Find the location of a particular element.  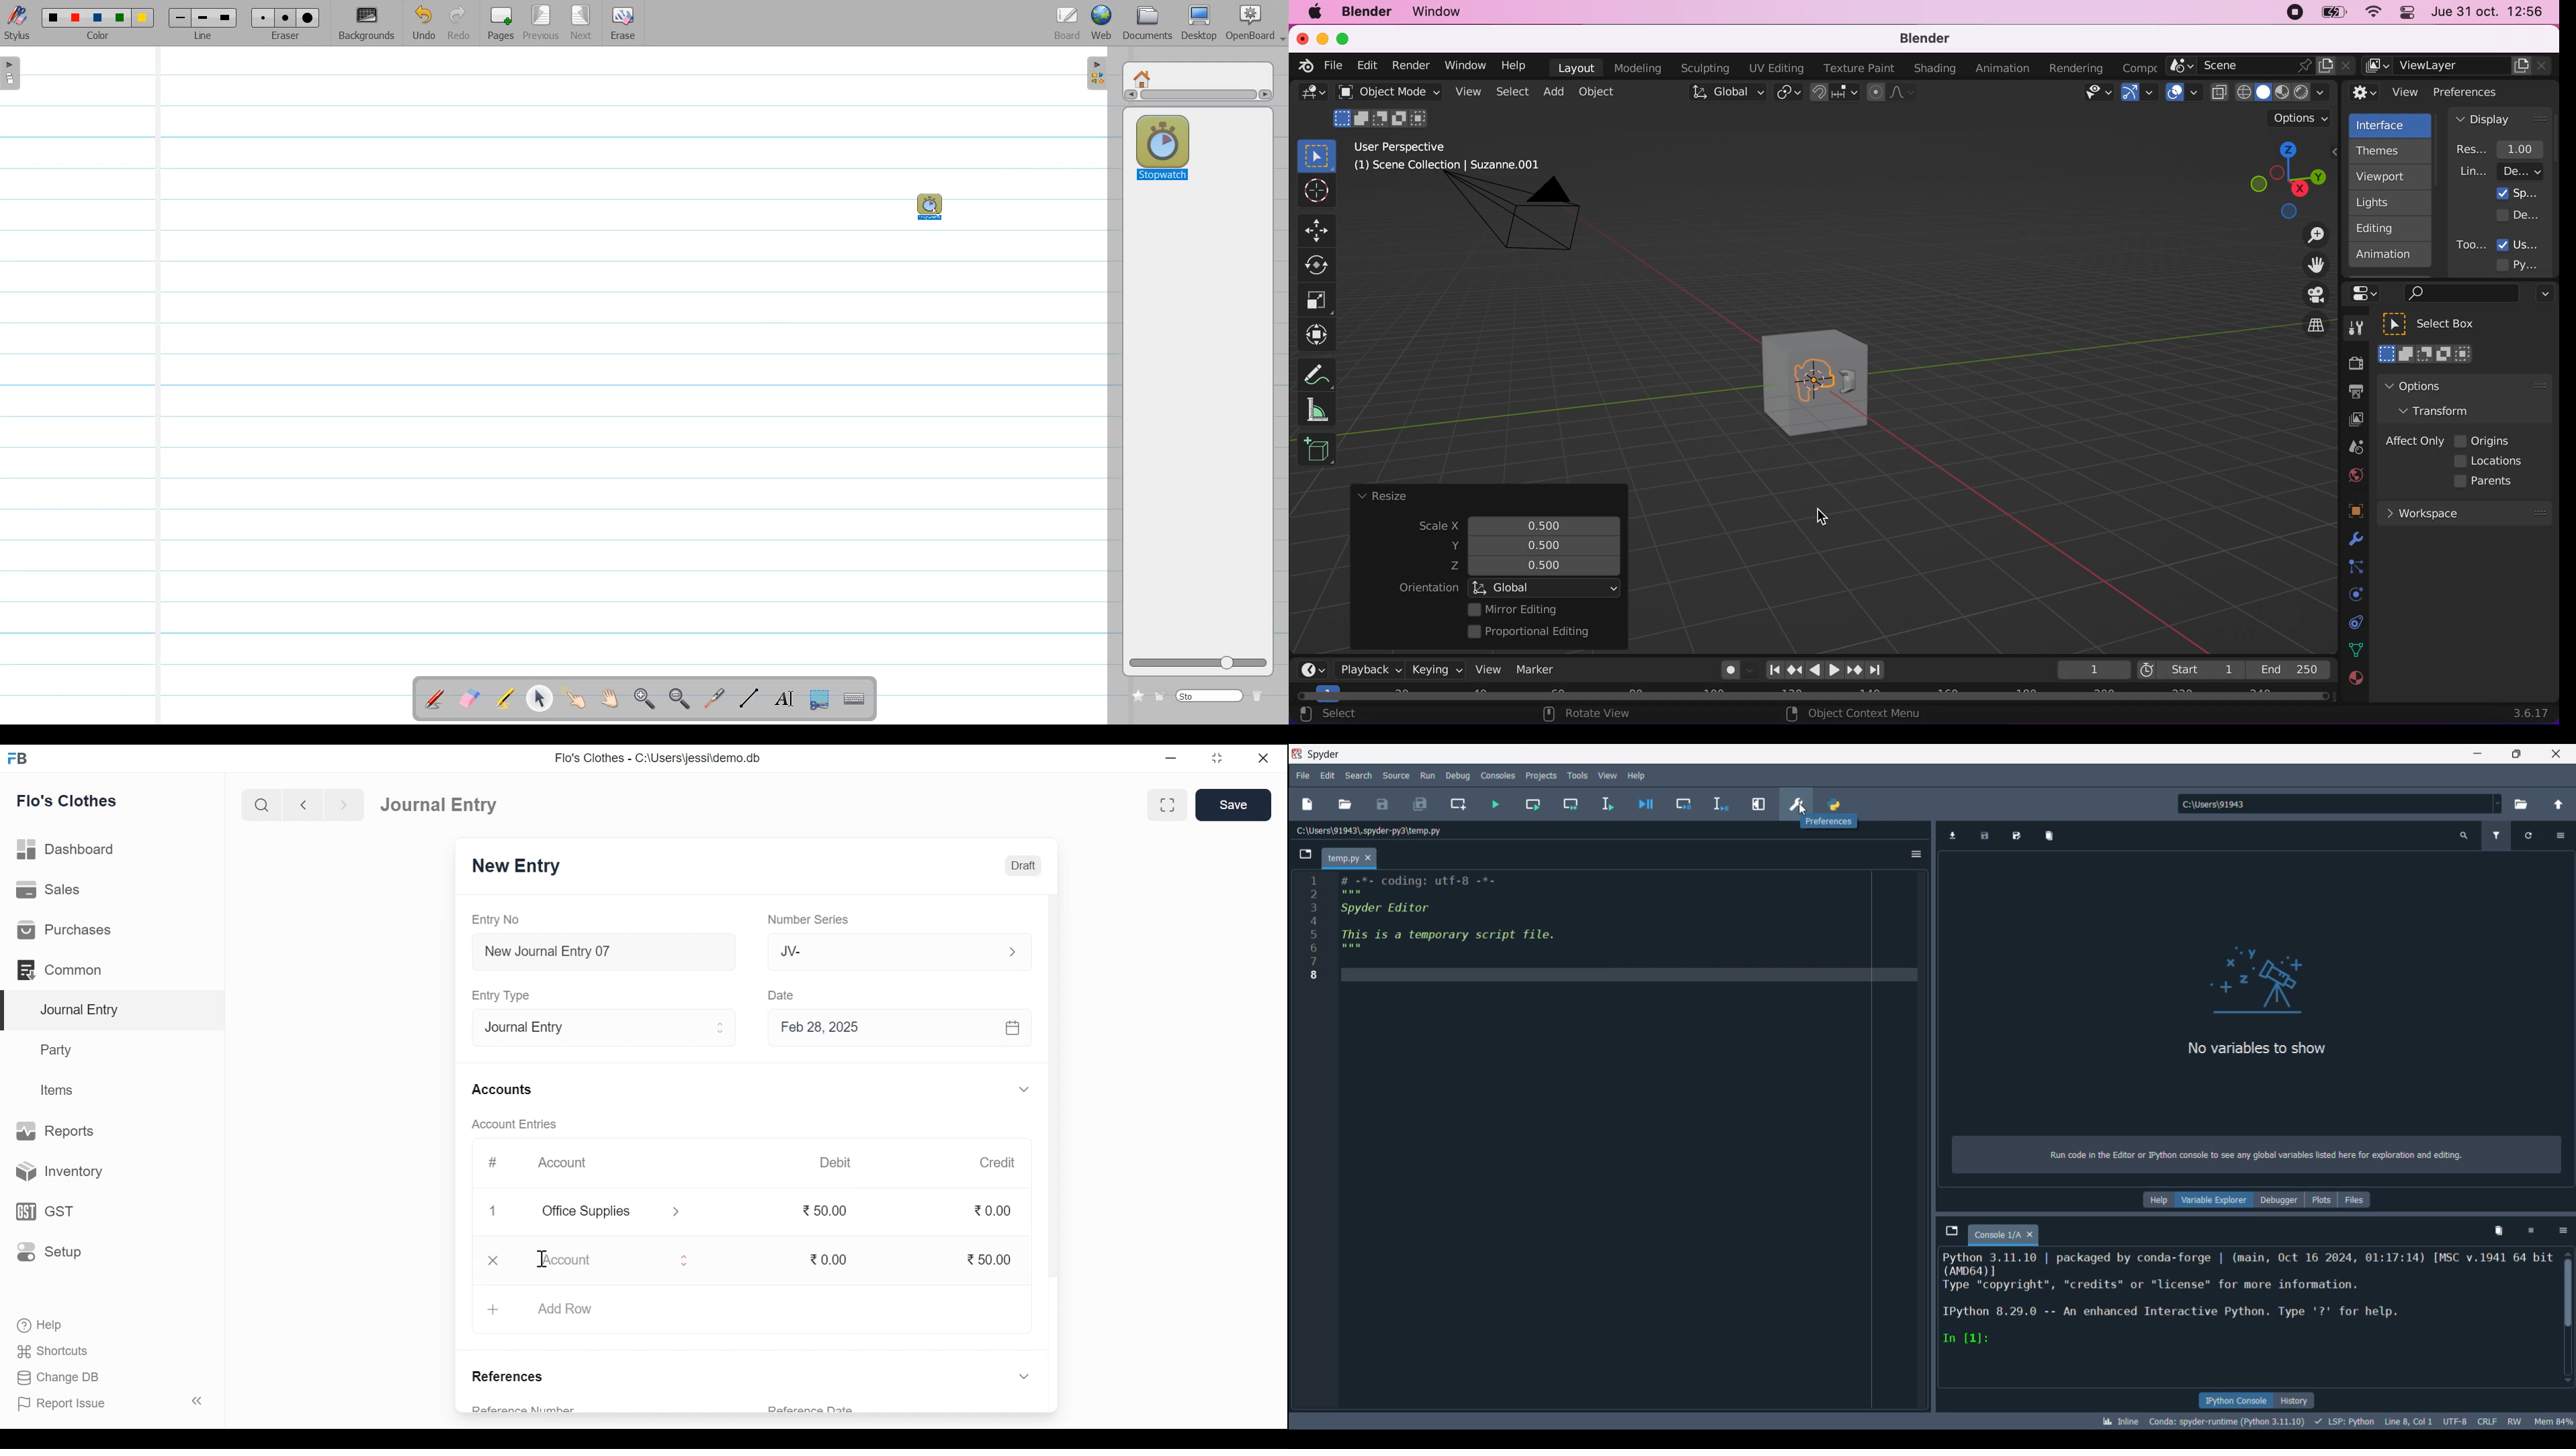

Debug selection/current line is located at coordinates (1721, 804).